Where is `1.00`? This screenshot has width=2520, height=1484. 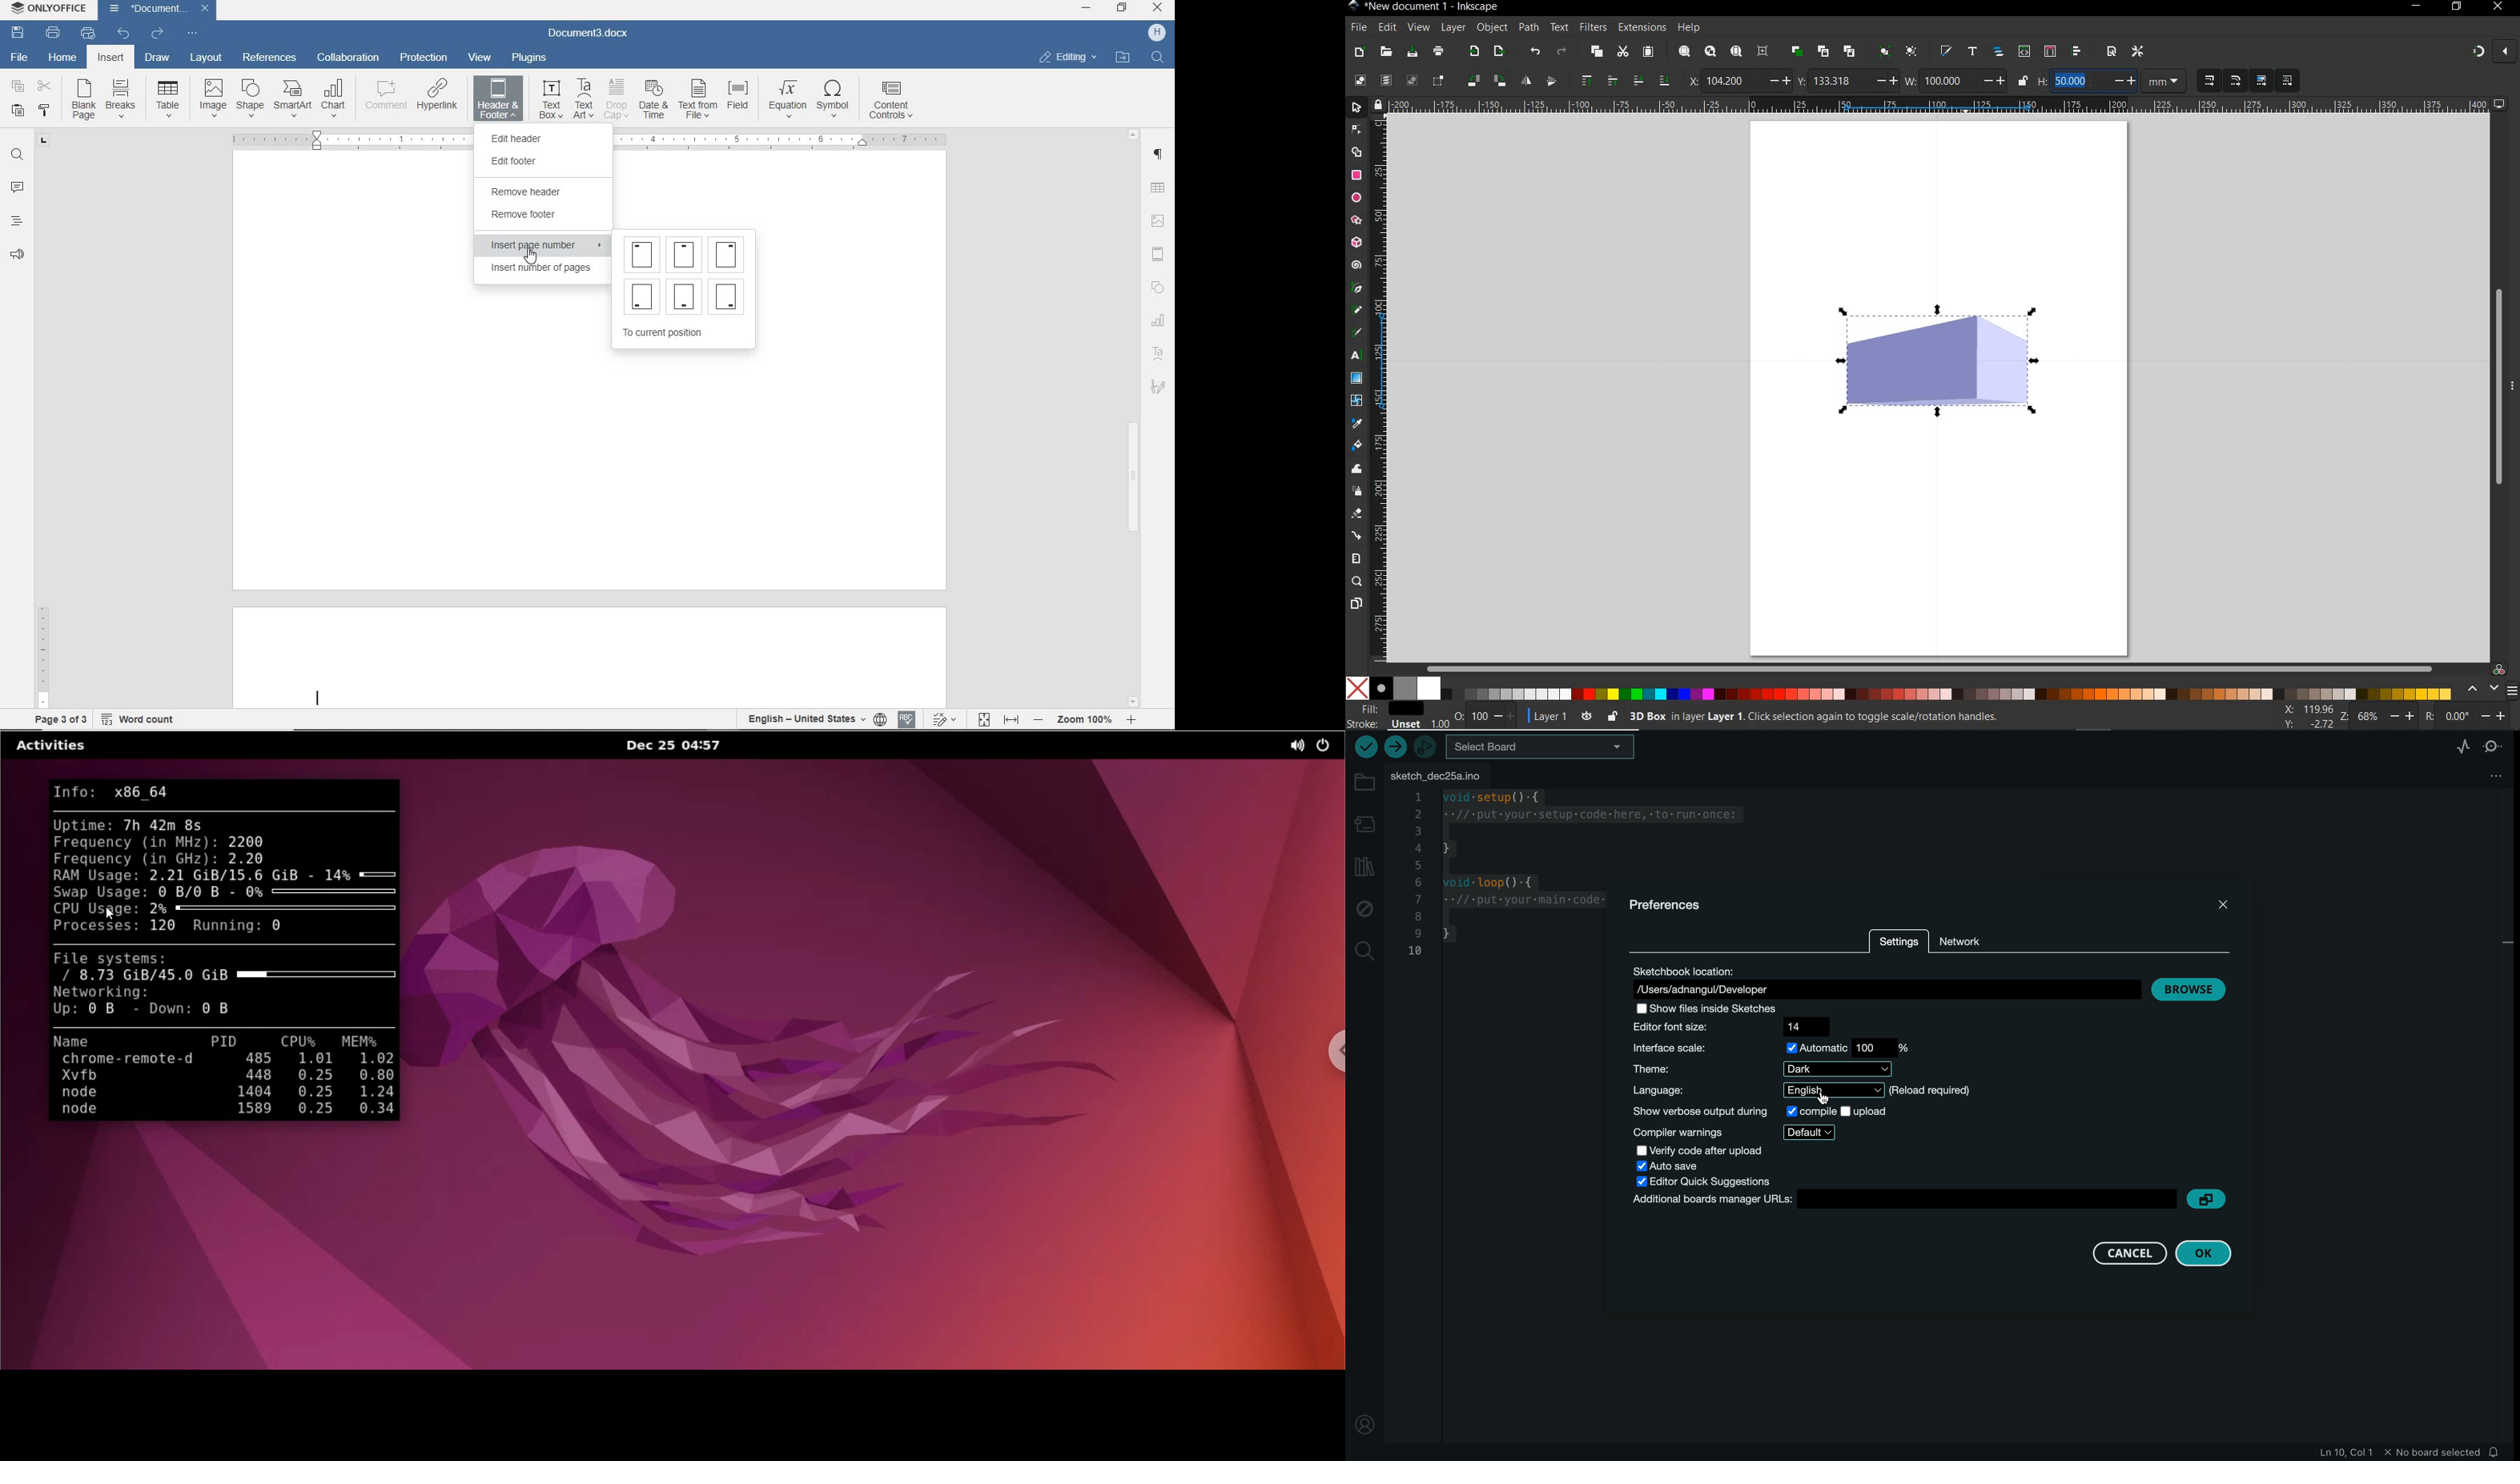 1.00 is located at coordinates (1439, 722).